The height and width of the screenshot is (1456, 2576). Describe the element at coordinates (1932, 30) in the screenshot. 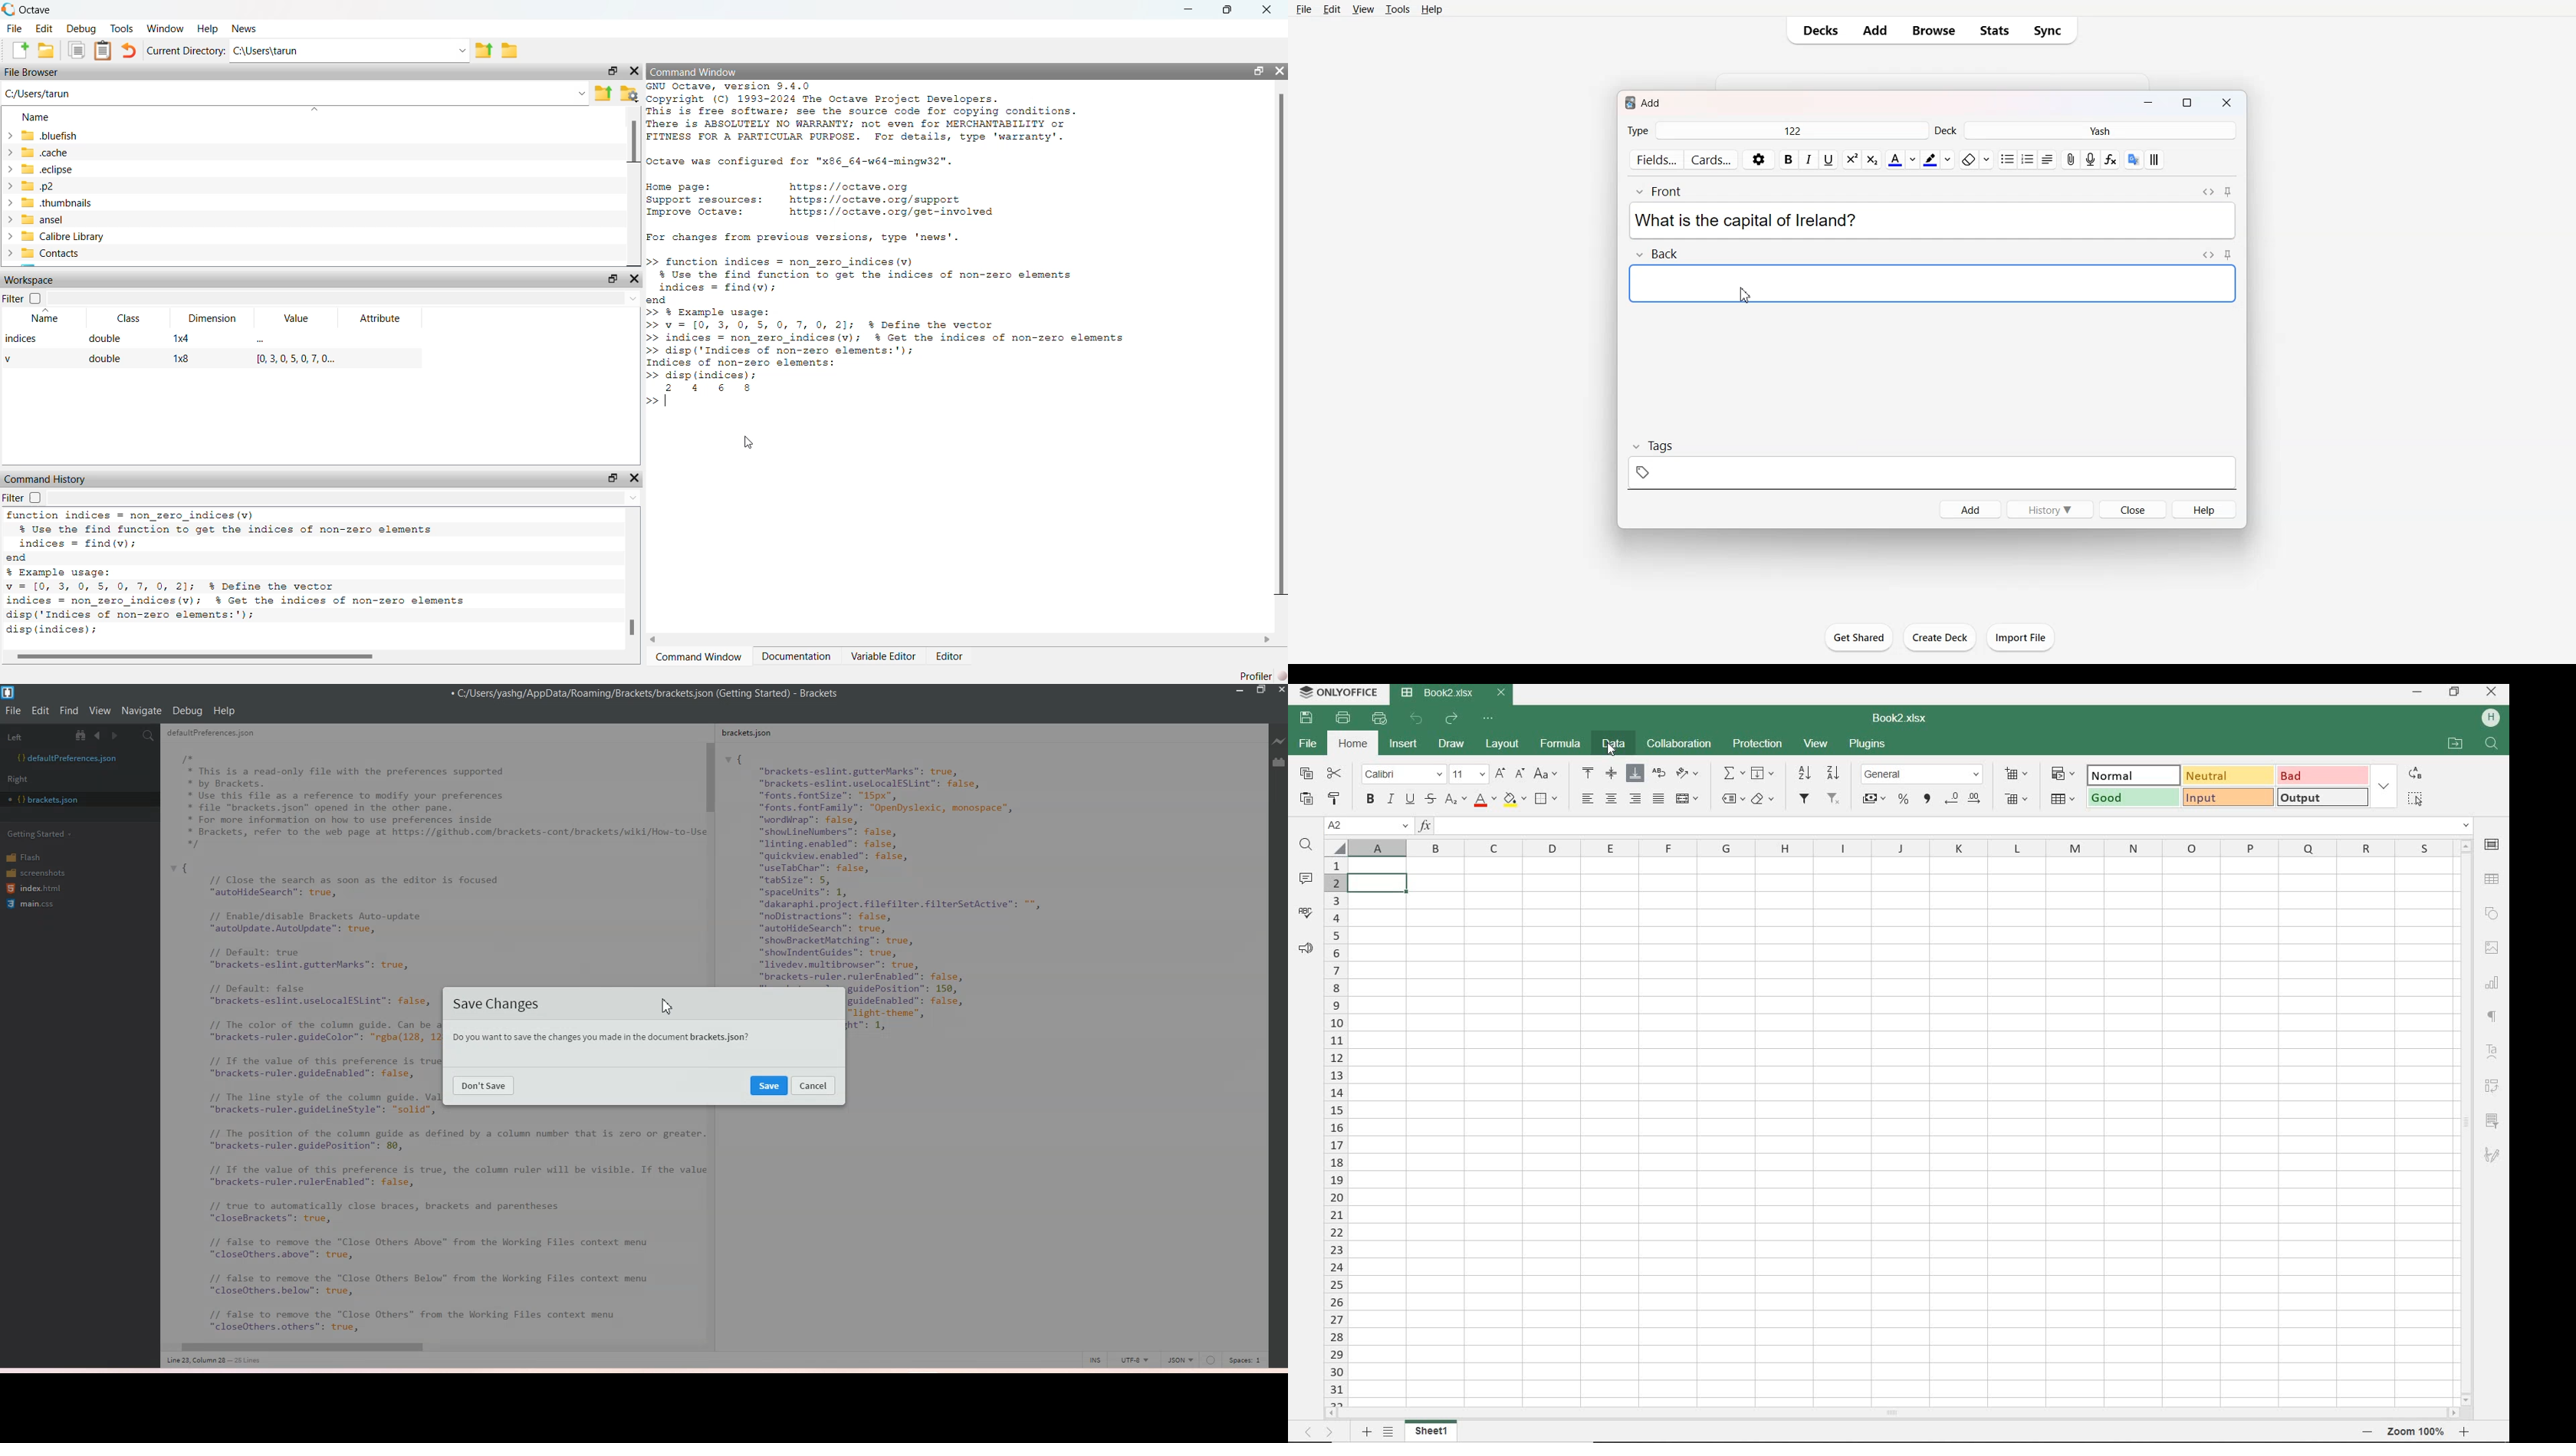

I see `Browse` at that location.